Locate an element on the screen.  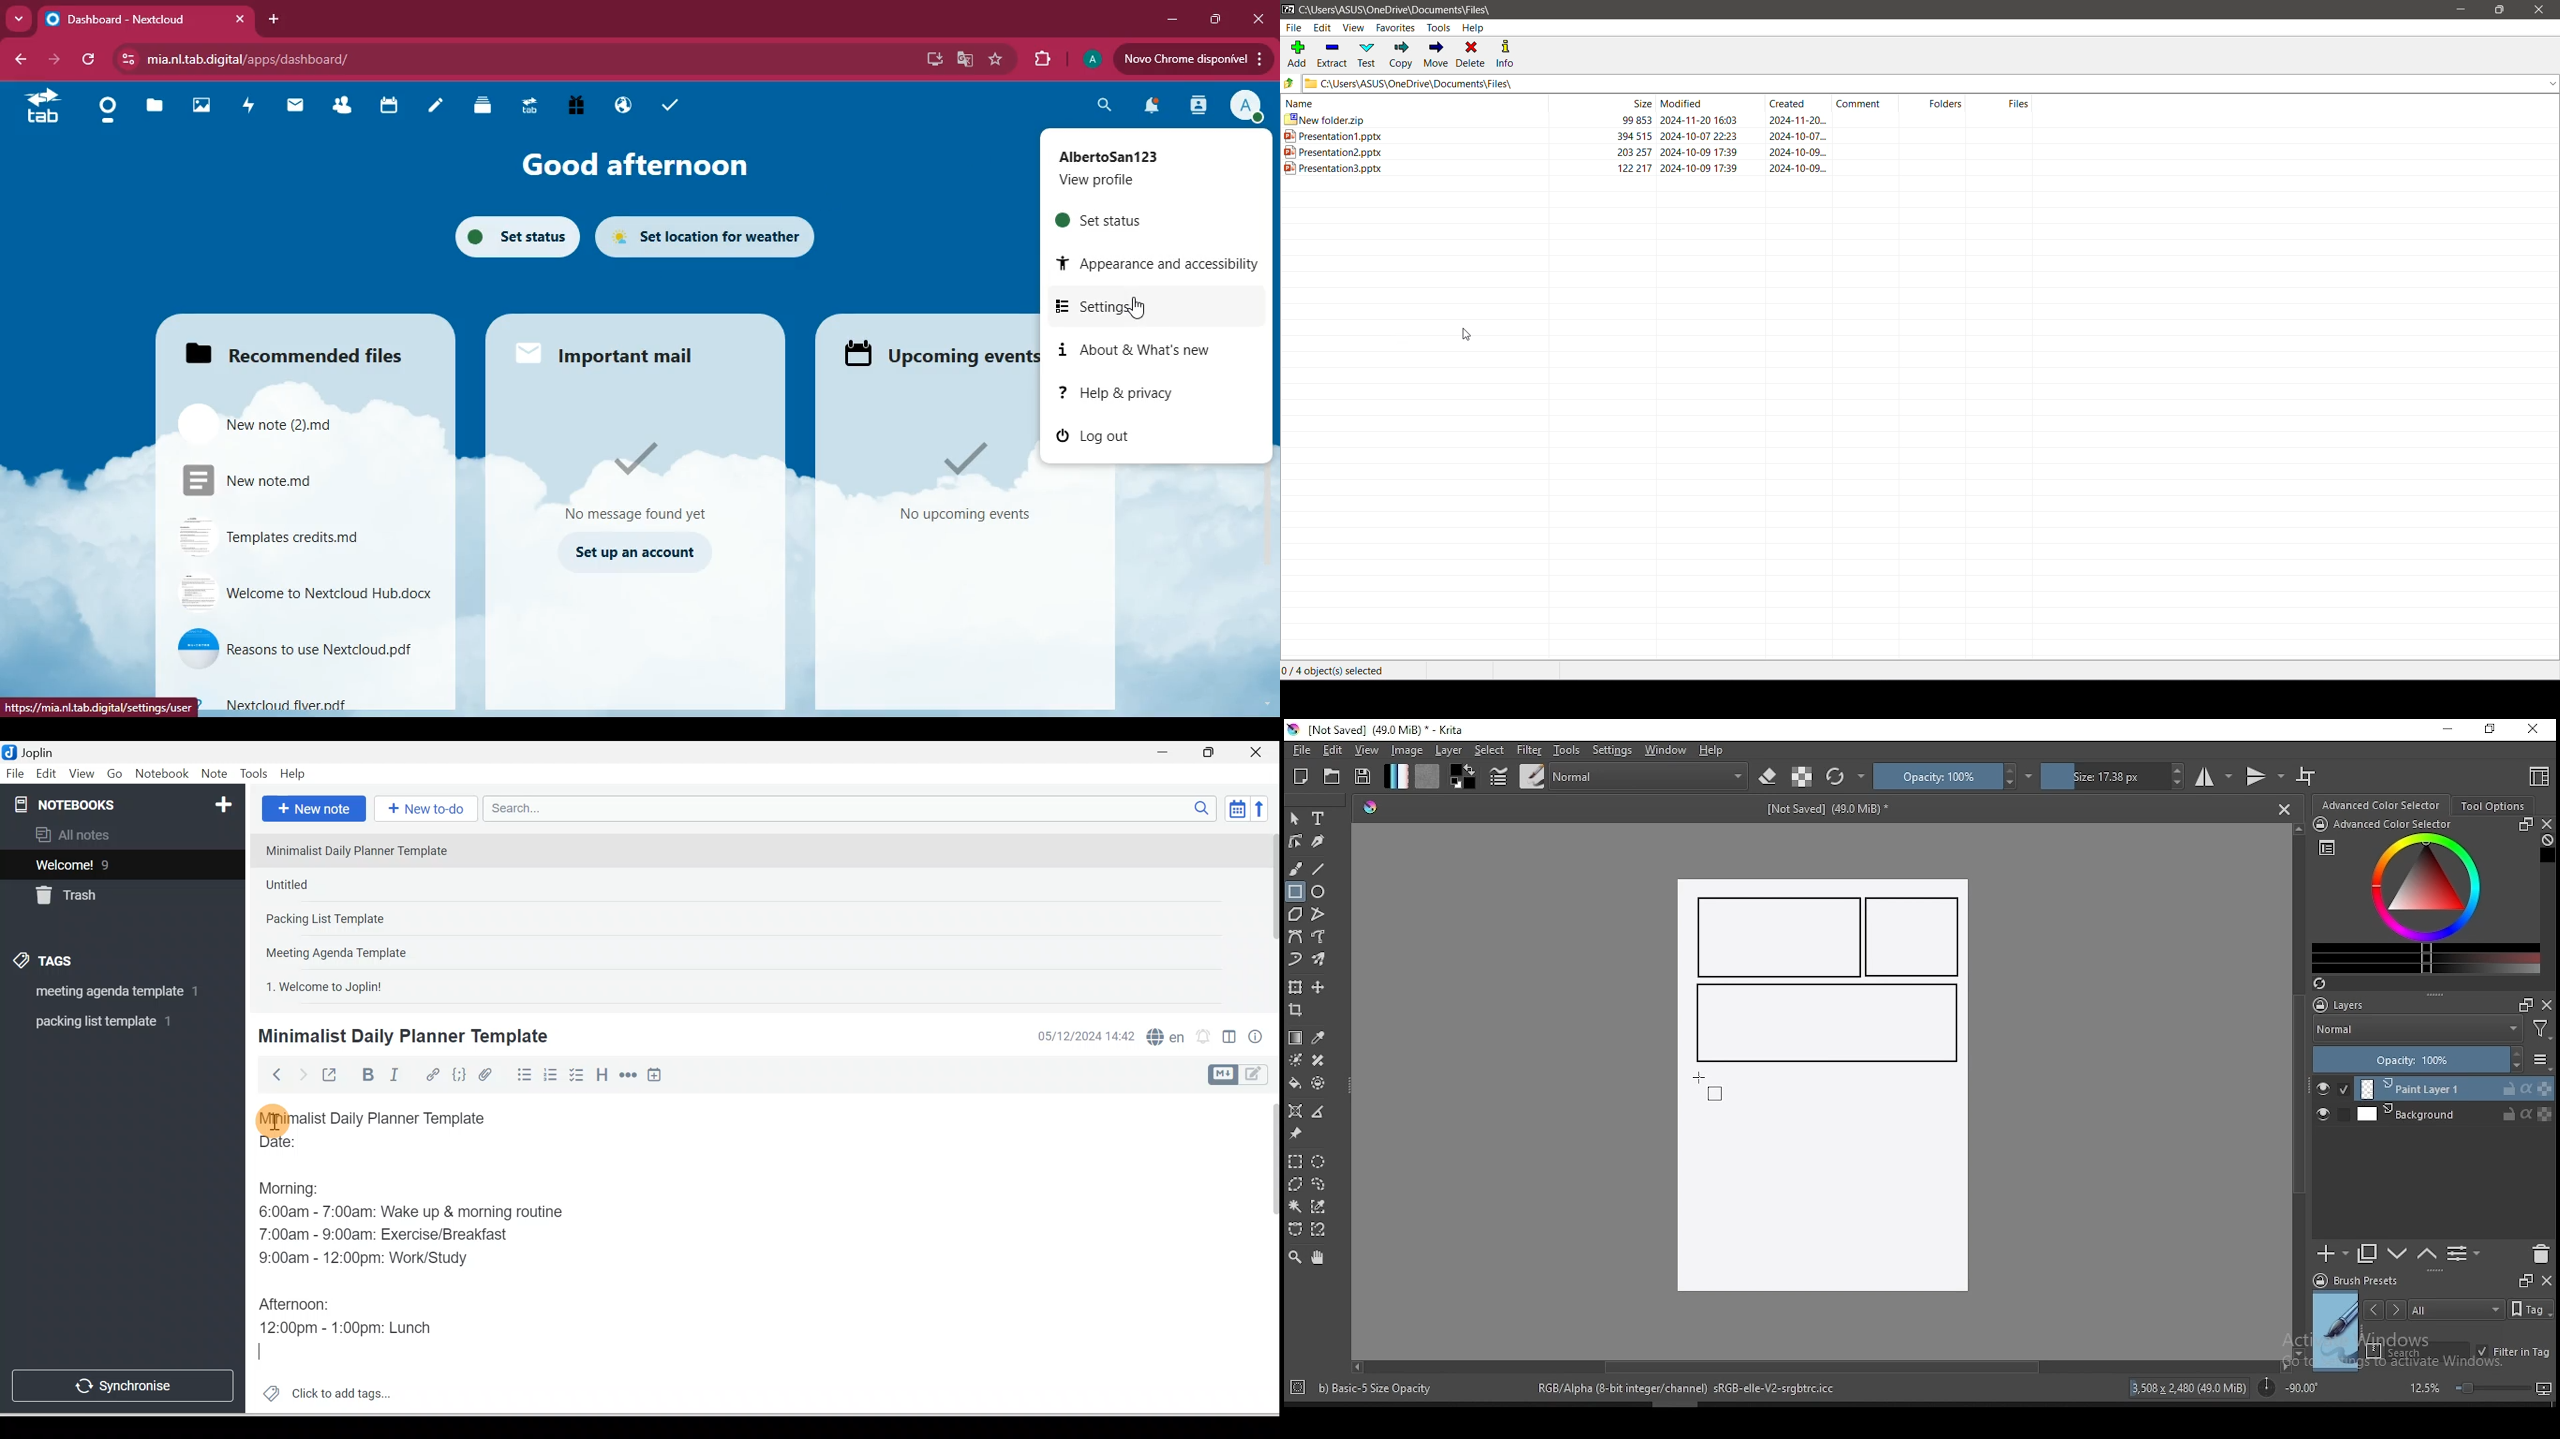
Minimise is located at coordinates (1167, 754).